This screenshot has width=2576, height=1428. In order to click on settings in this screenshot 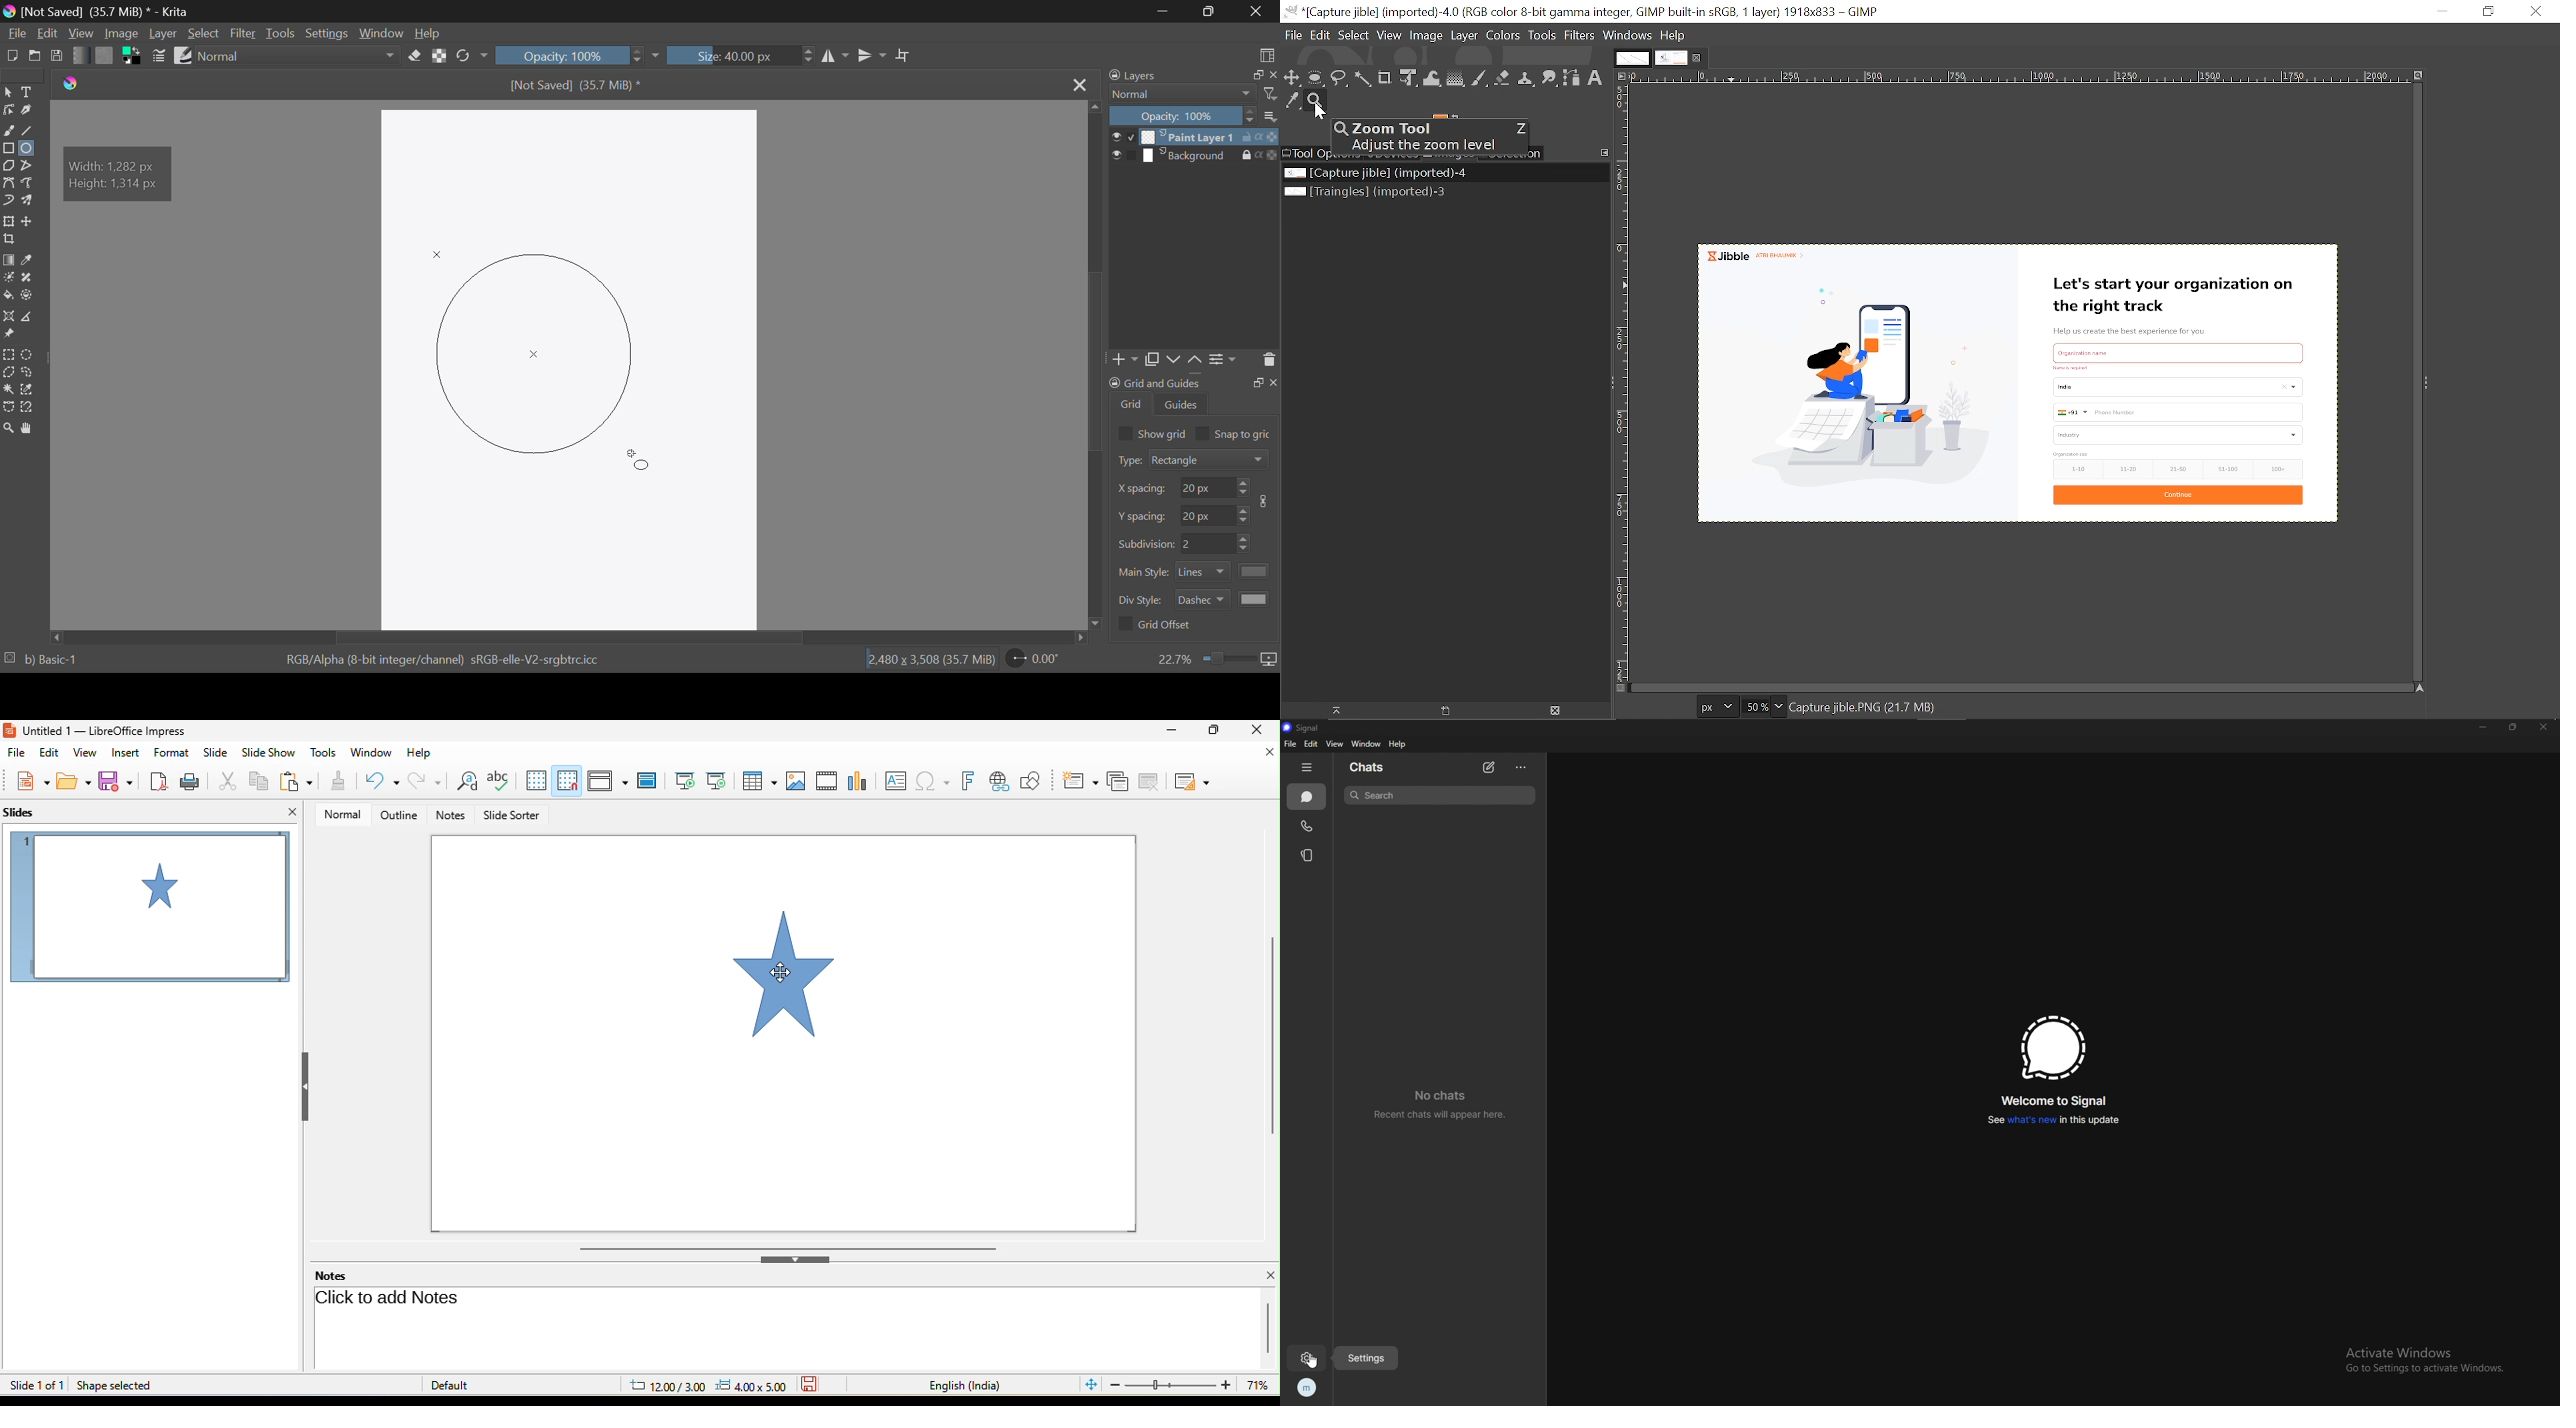, I will do `click(1367, 1358)`.